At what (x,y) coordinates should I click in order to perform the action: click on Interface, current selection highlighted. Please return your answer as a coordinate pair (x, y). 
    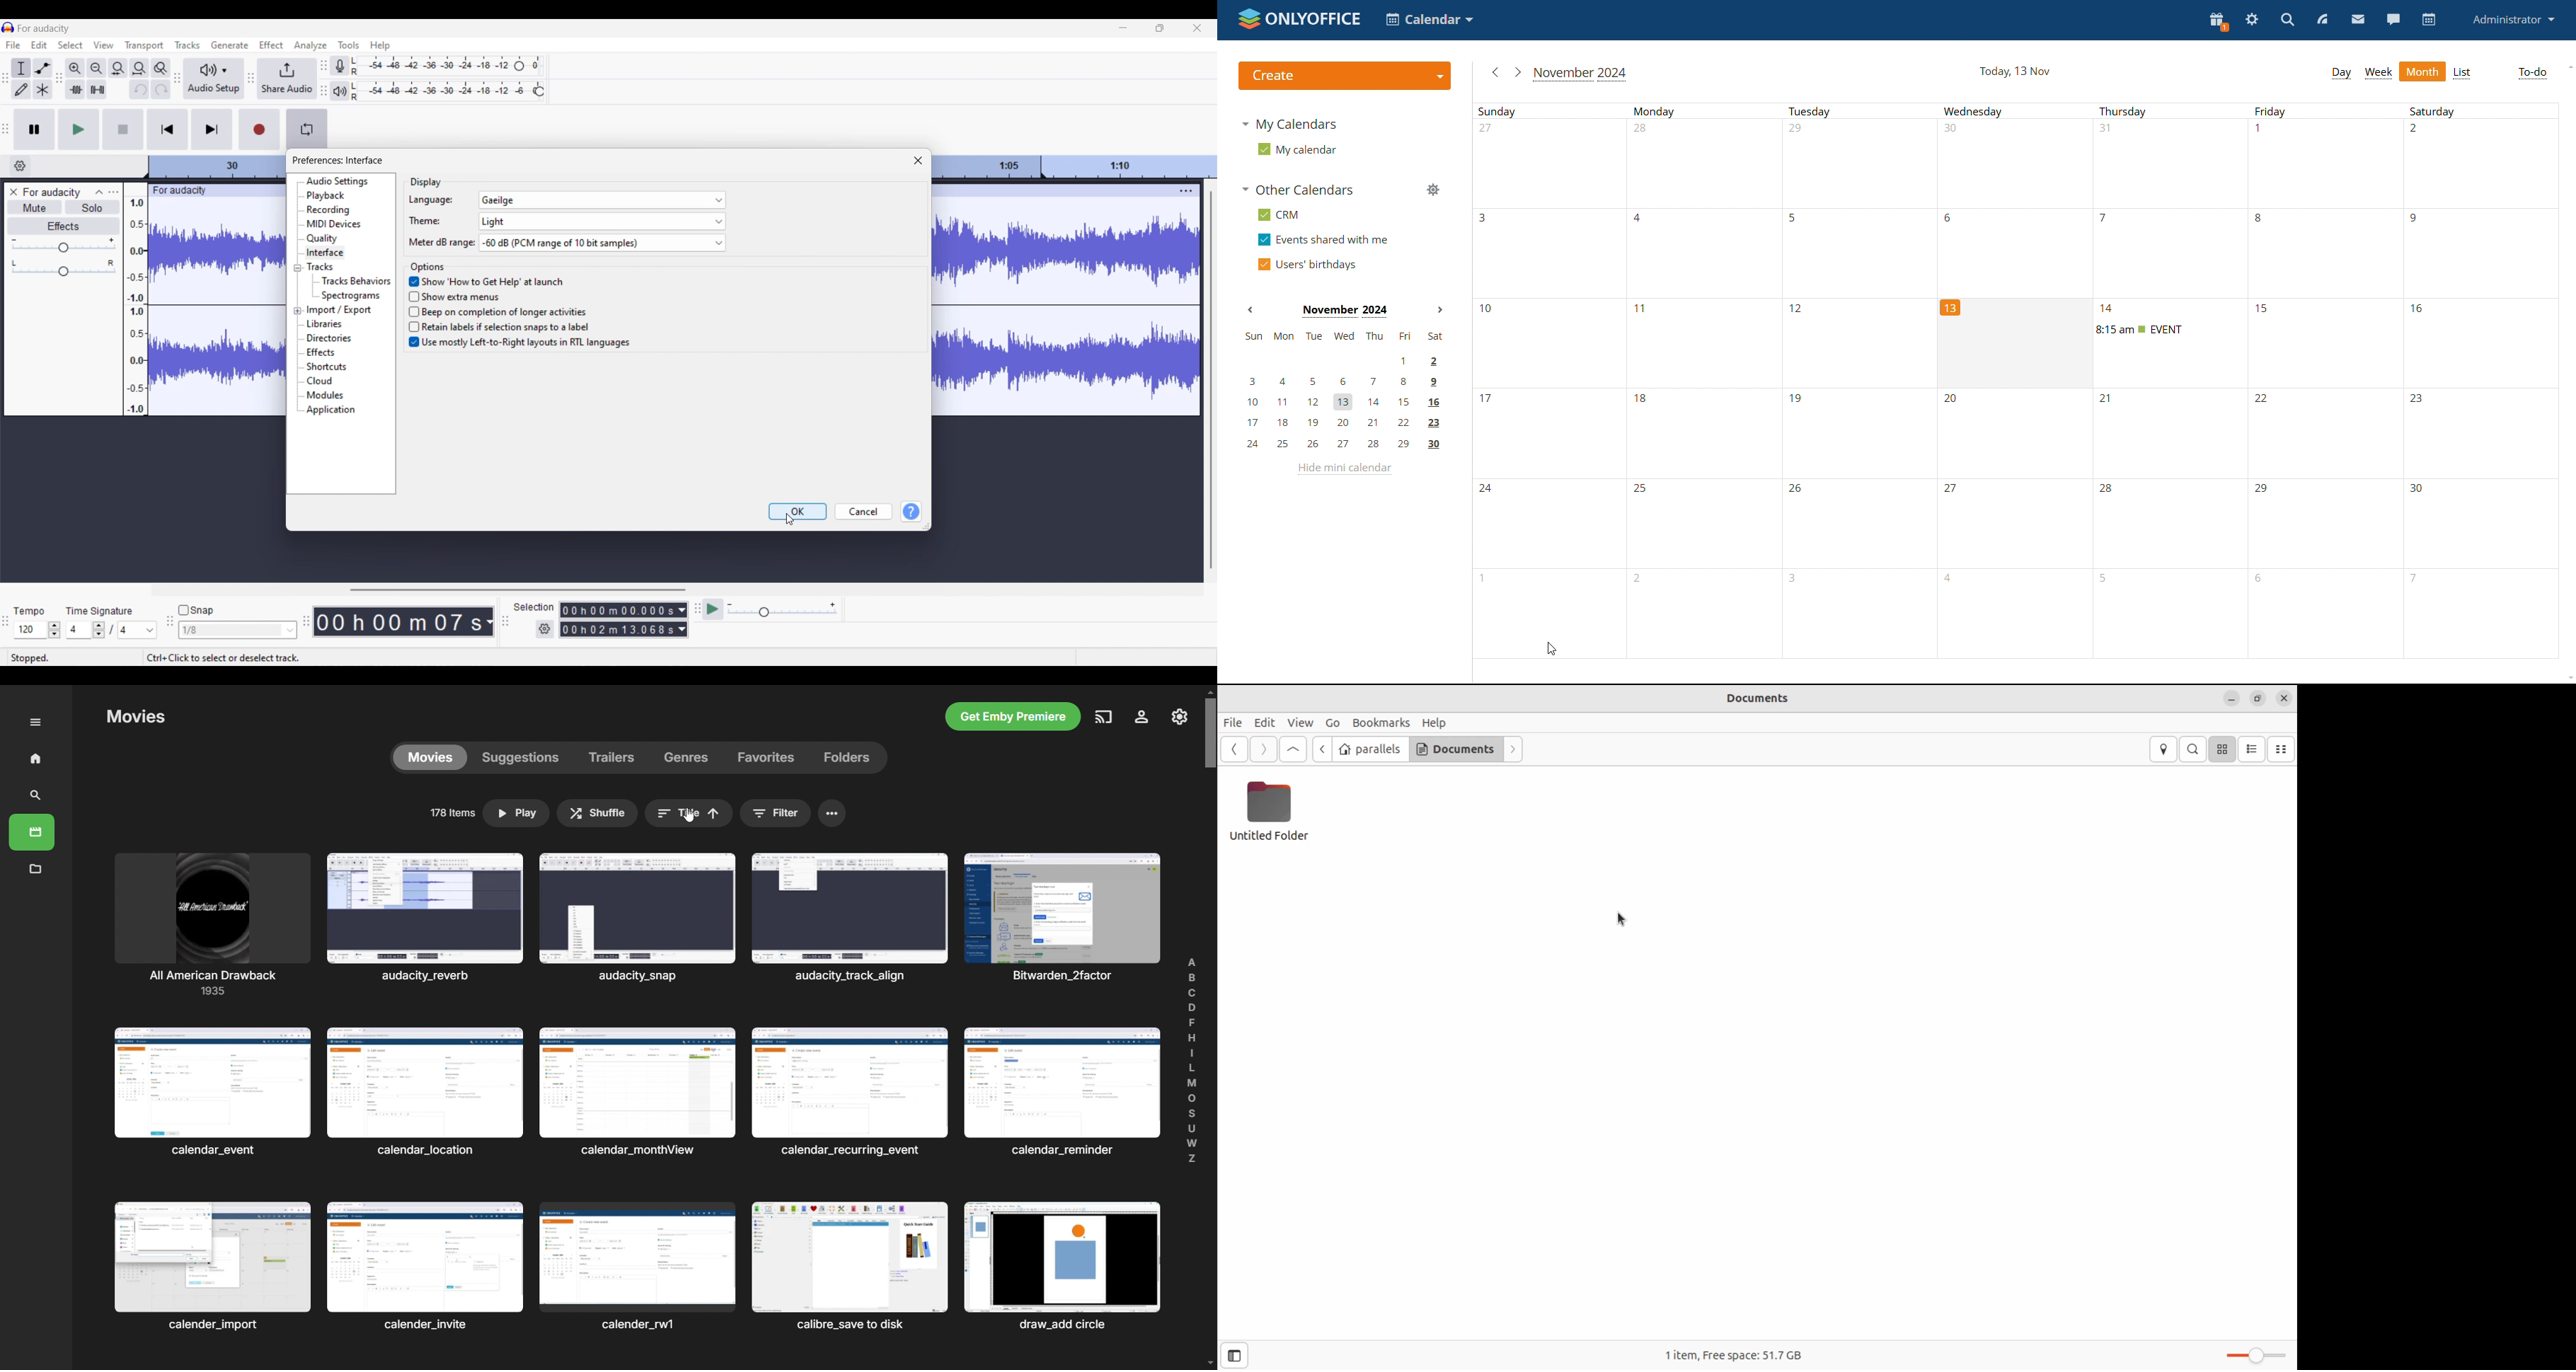
    Looking at the image, I should click on (324, 254).